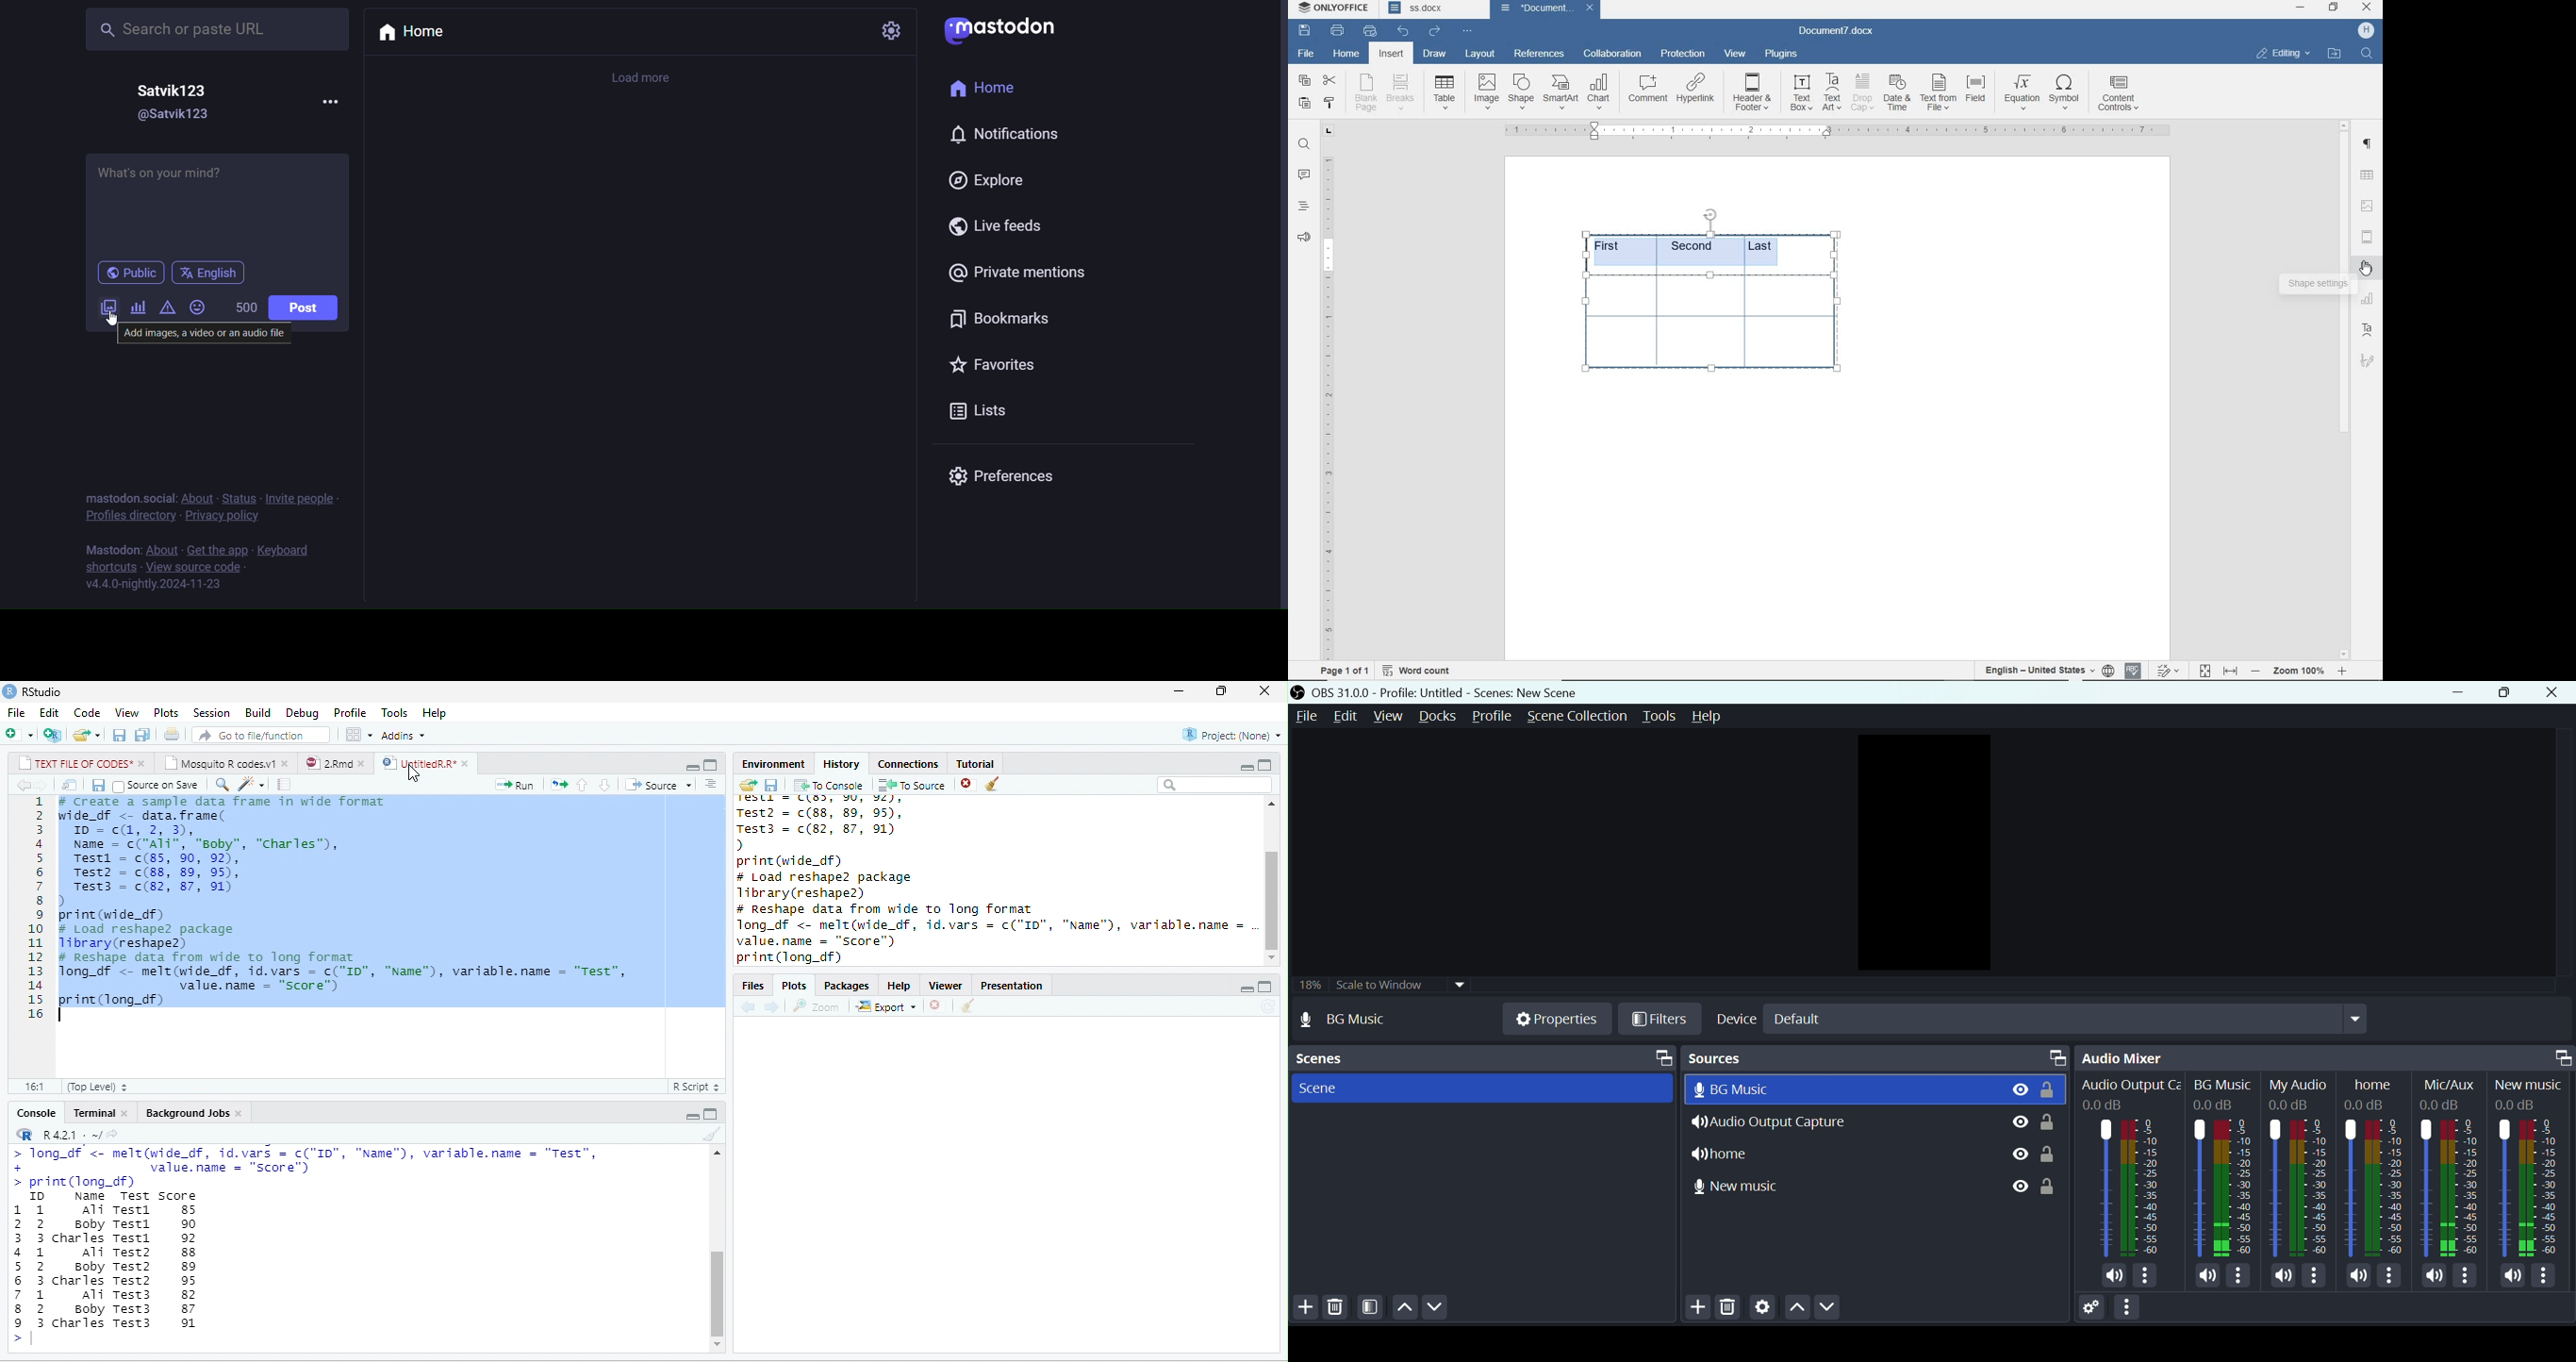 The height and width of the screenshot is (1372, 2576). Describe the element at coordinates (41, 785) in the screenshot. I see `forward` at that location.